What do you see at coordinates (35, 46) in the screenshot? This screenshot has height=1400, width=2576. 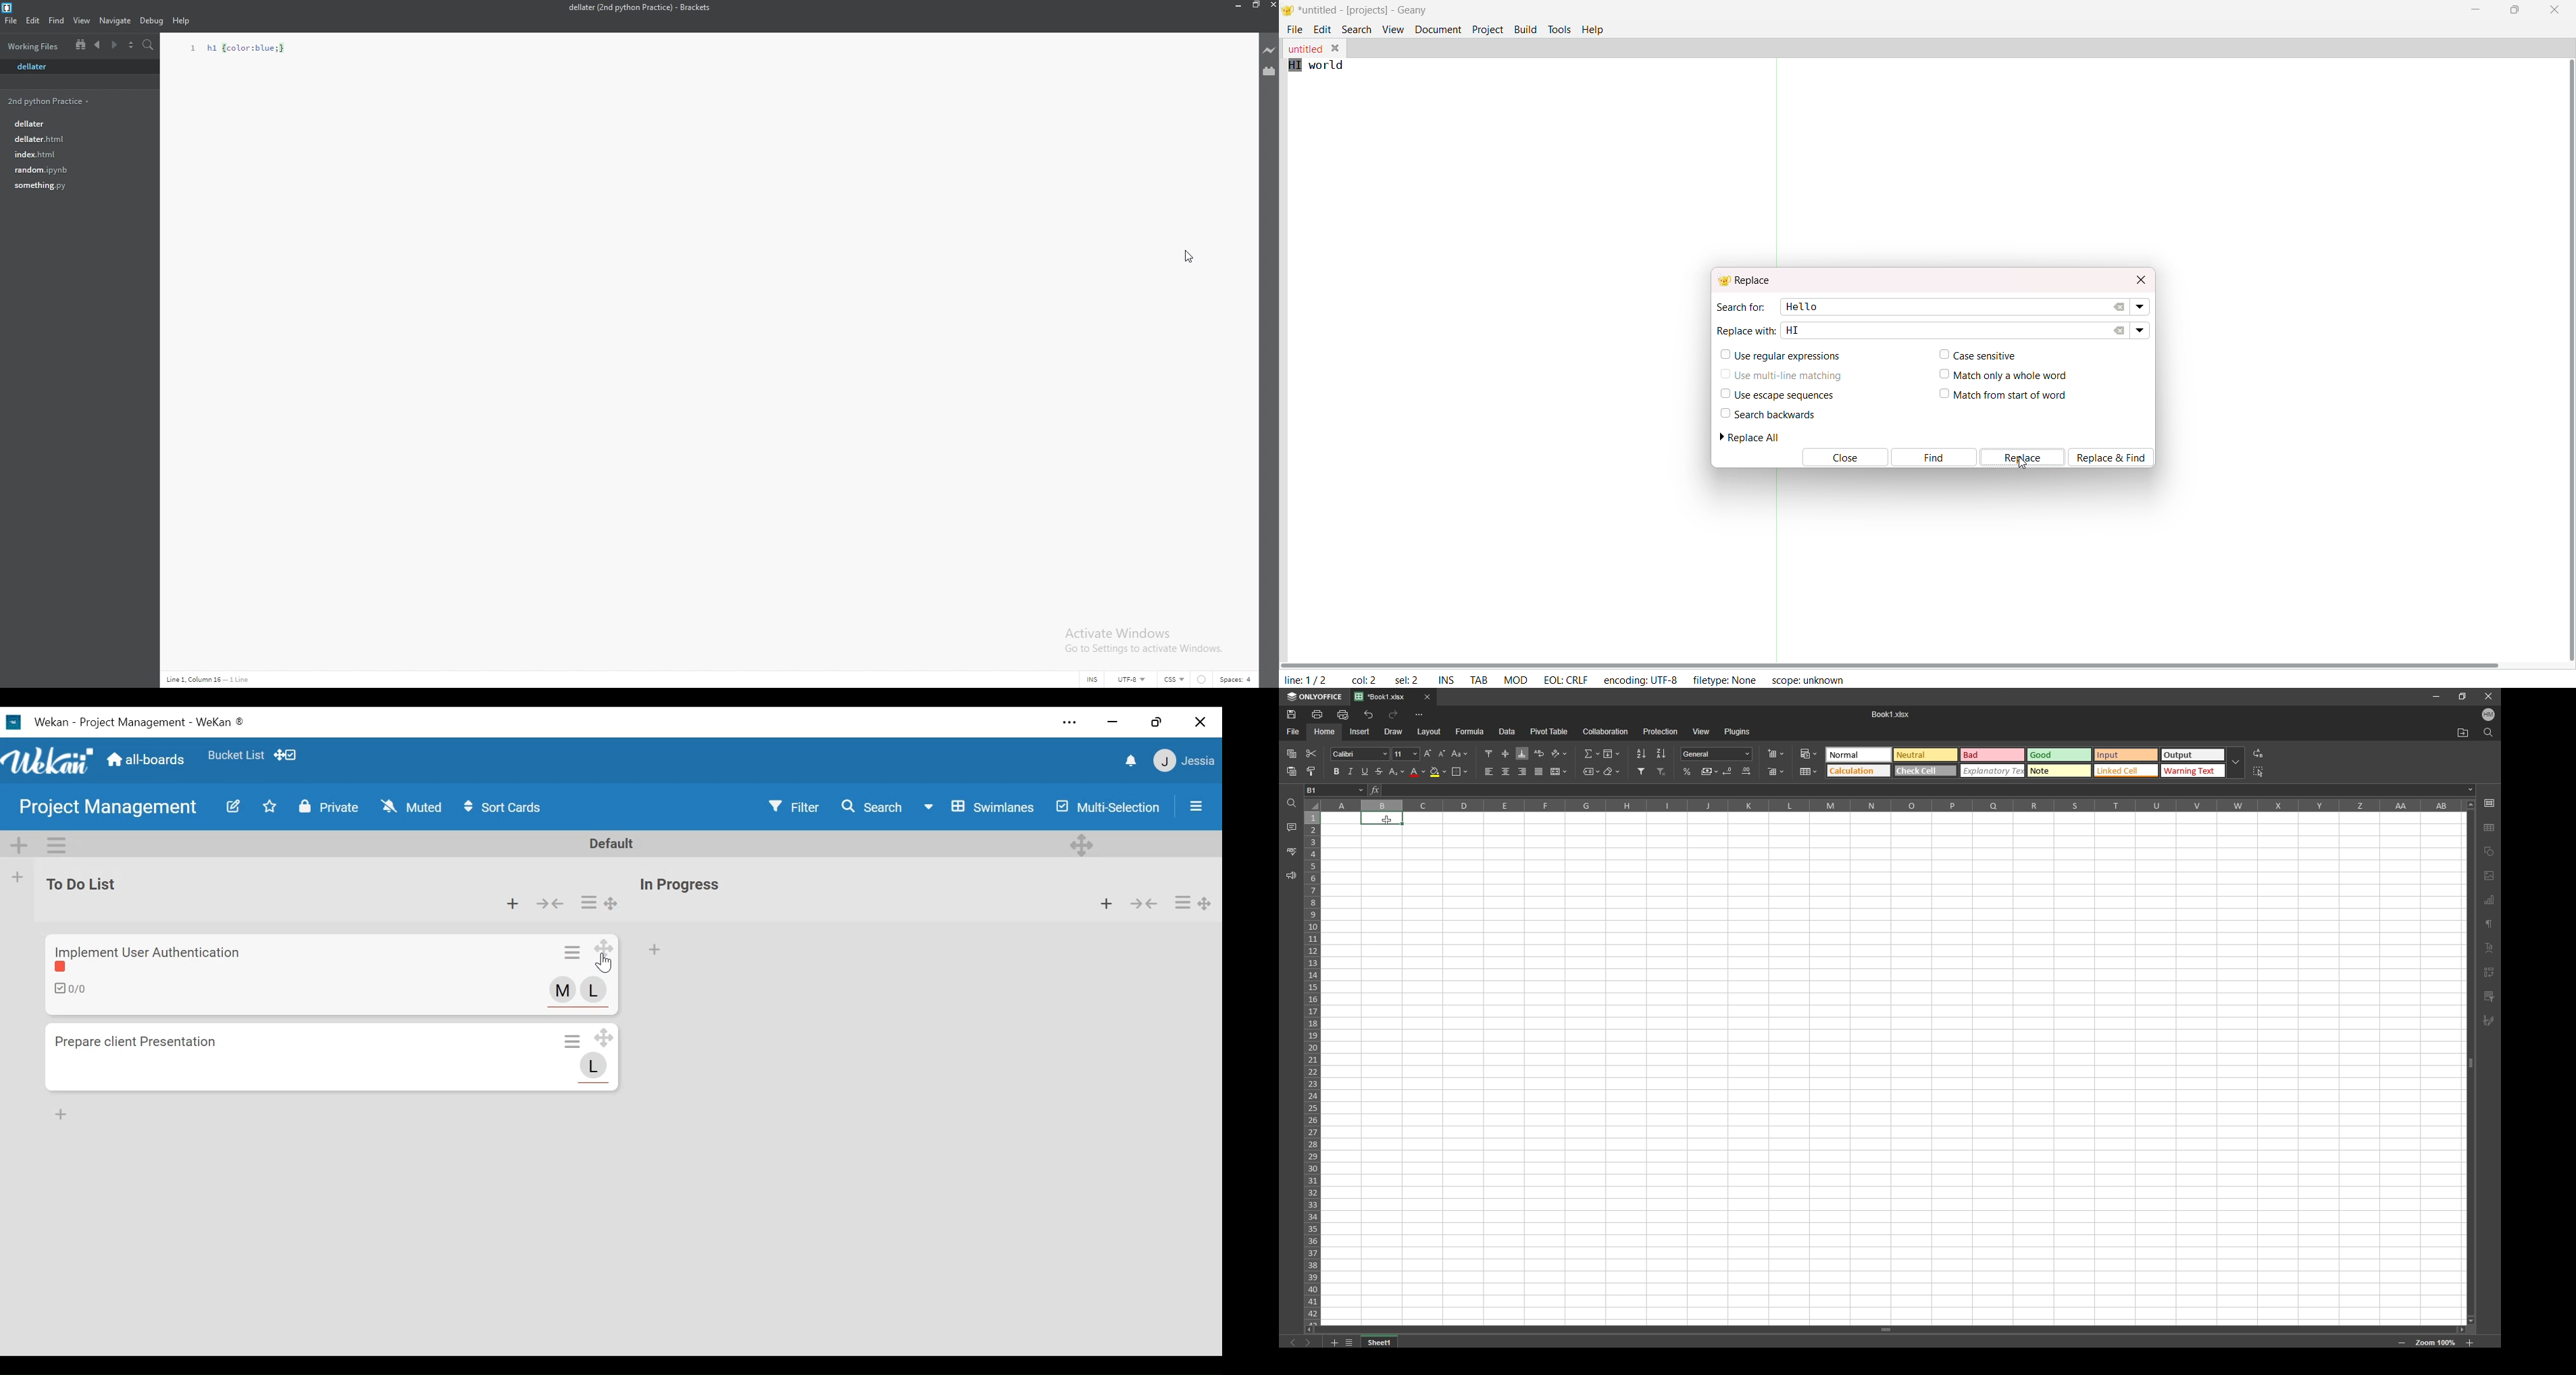 I see `working files` at bounding box center [35, 46].